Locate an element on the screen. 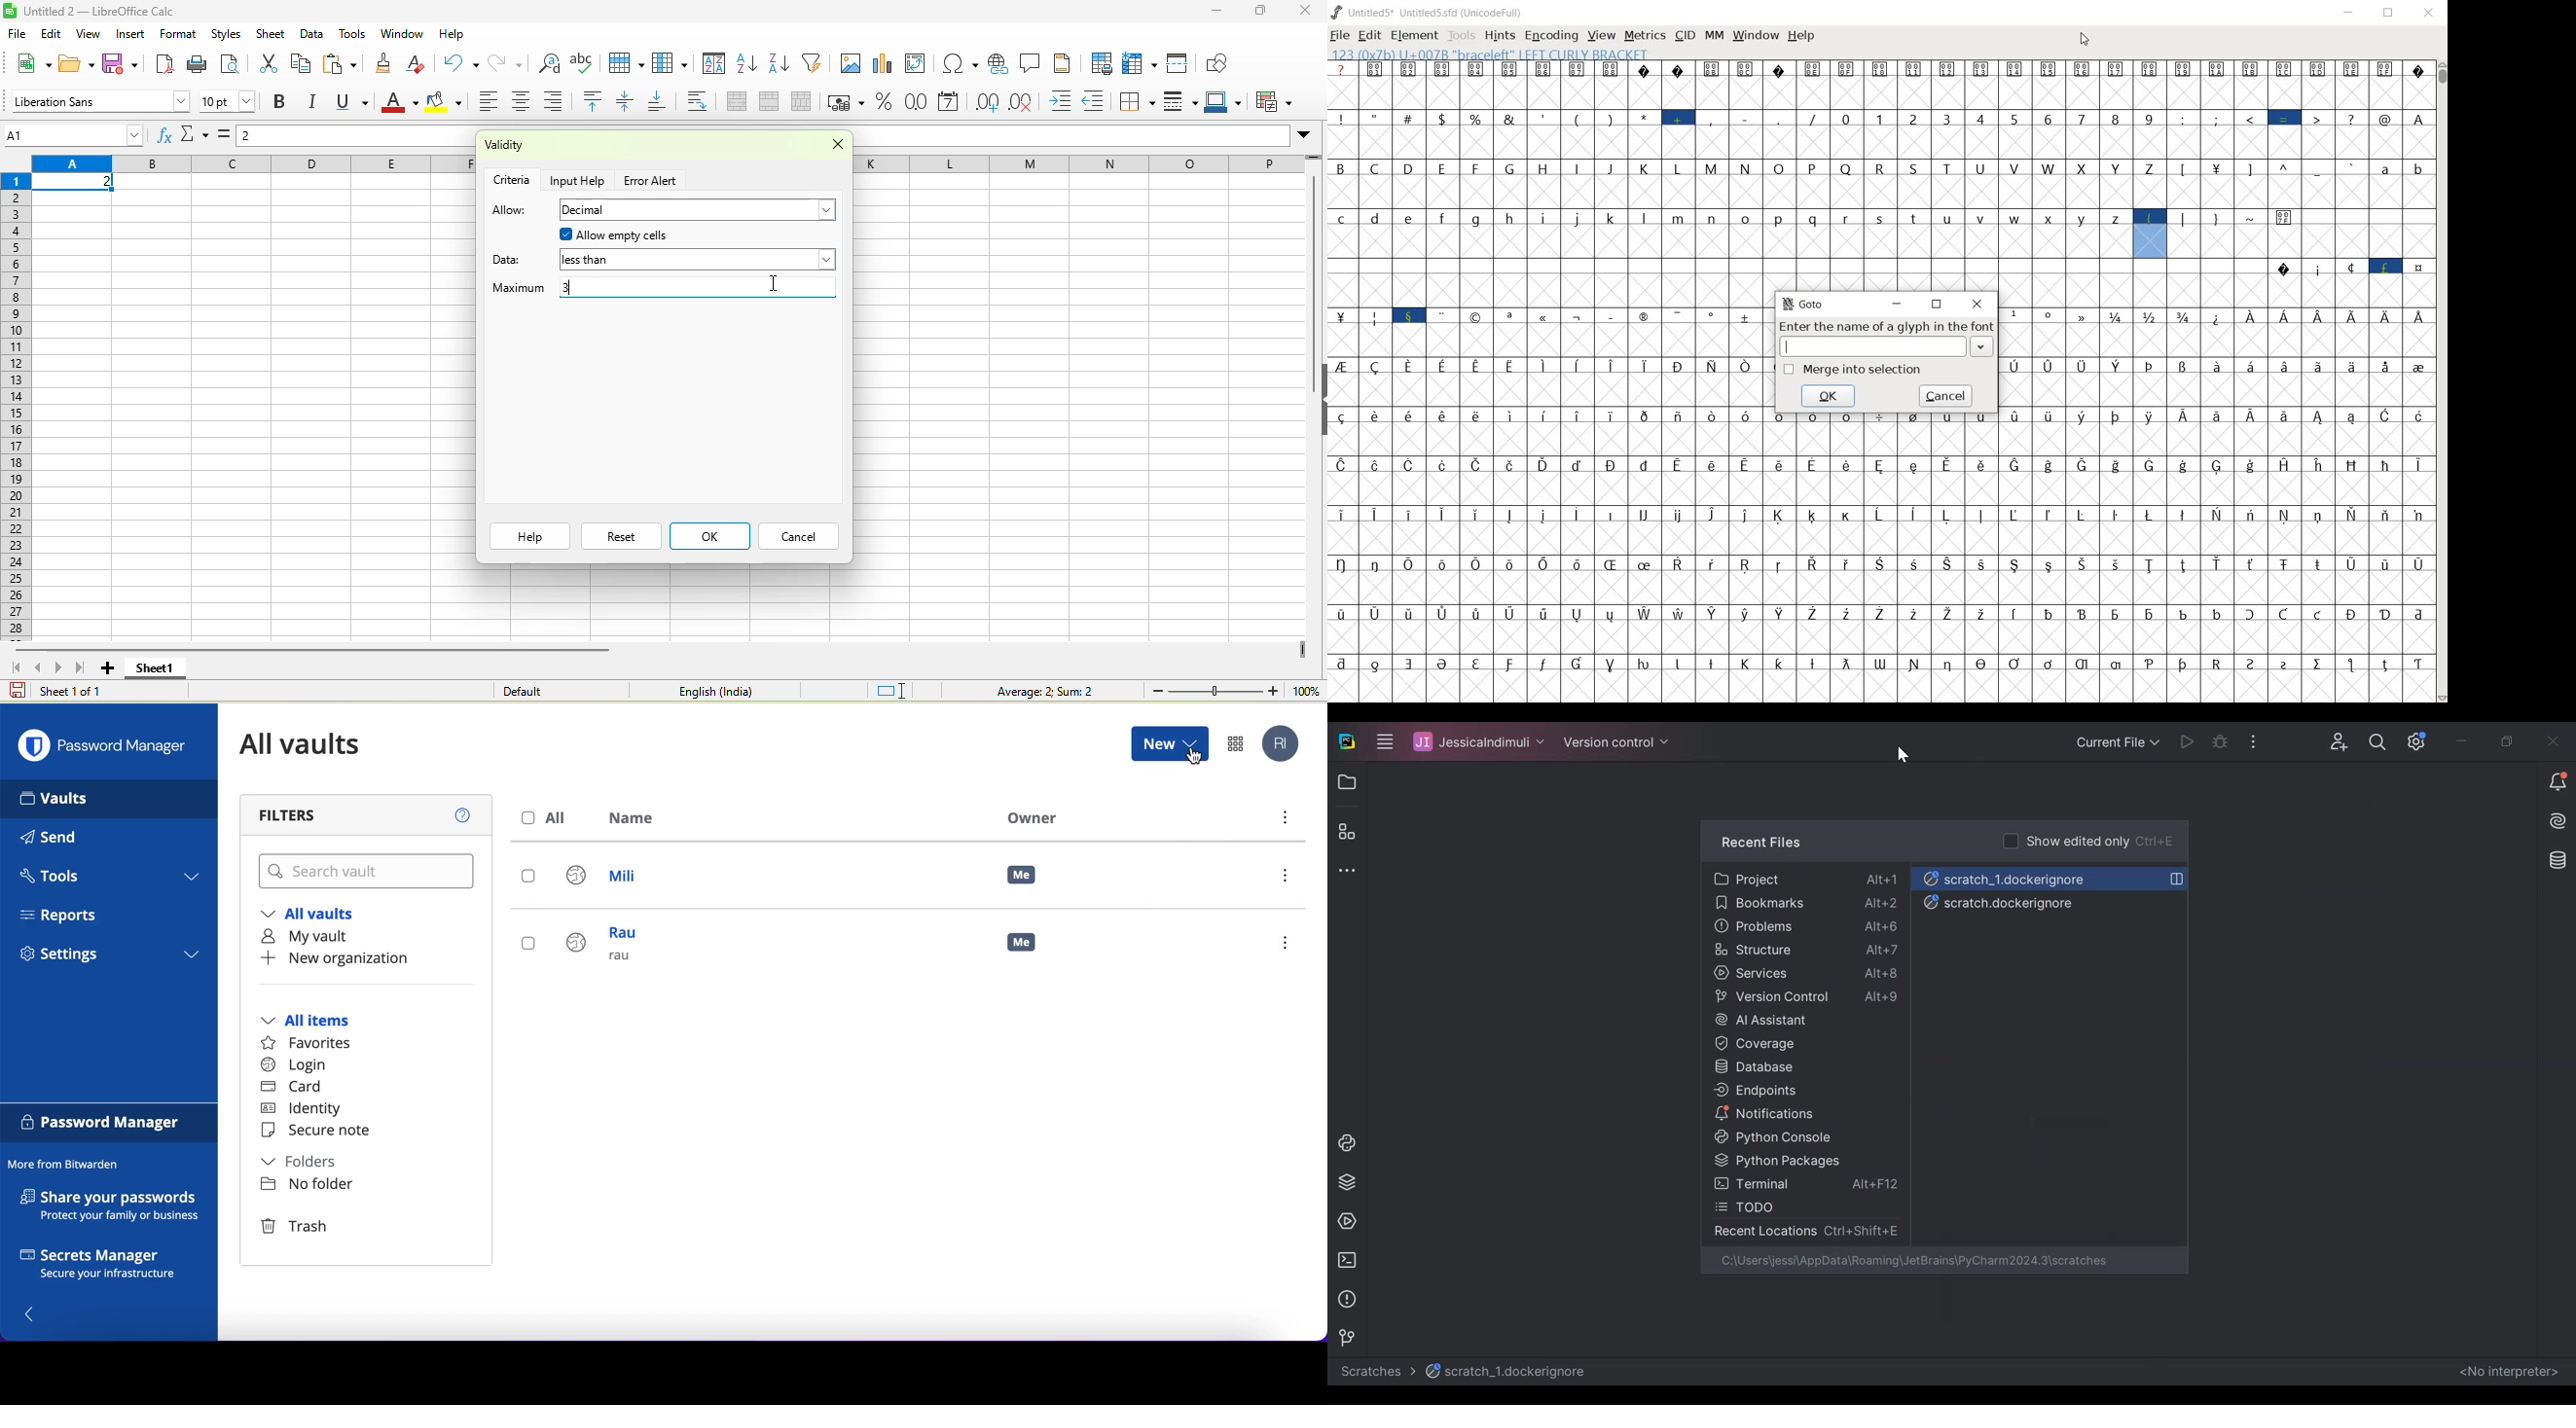  filters is located at coordinates (297, 815).